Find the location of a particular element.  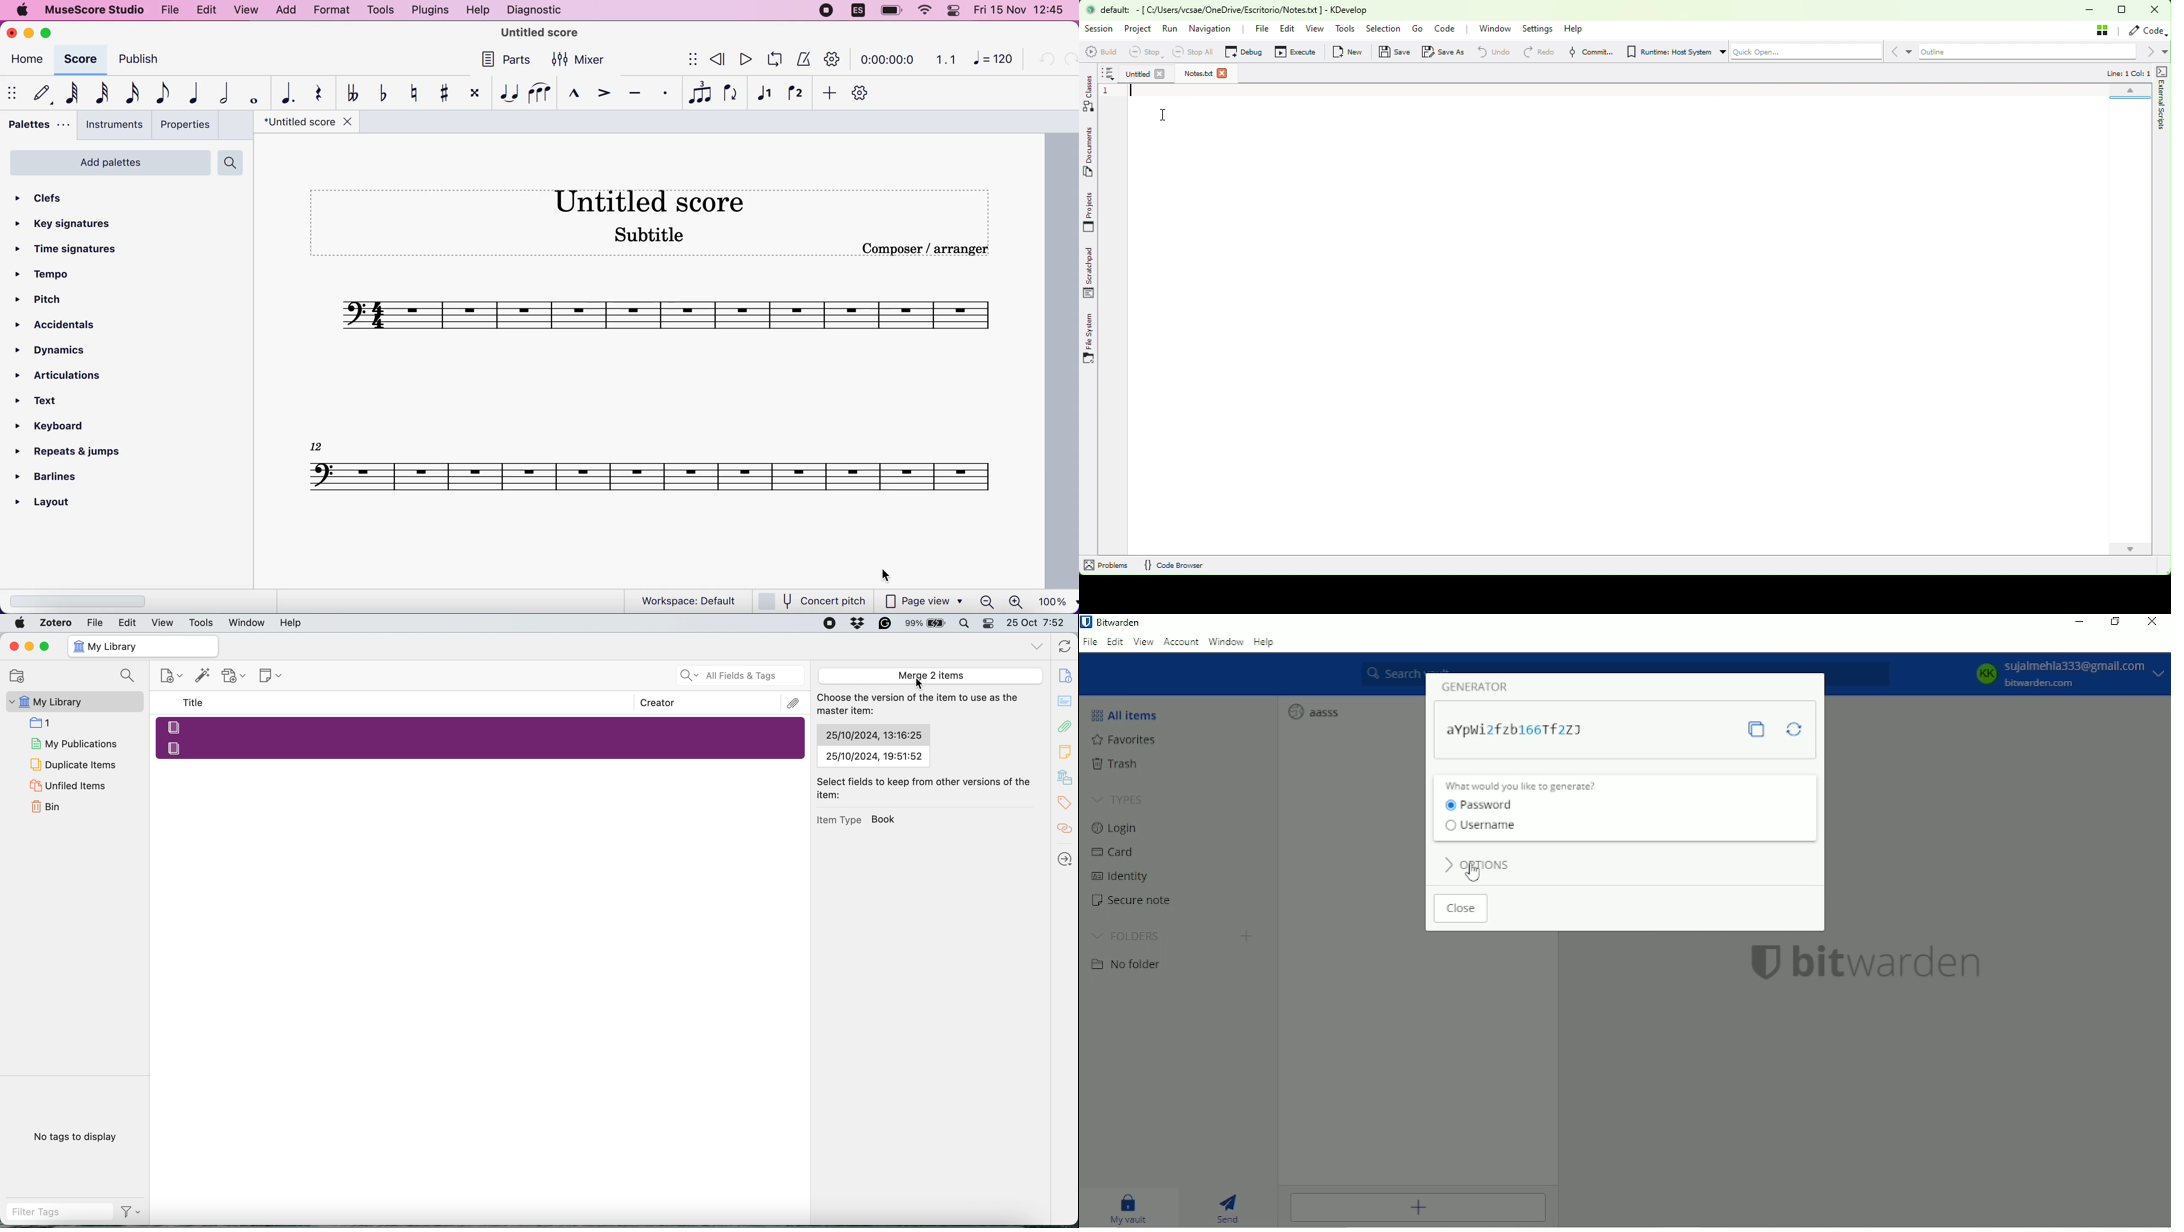

Maximize is located at coordinates (45, 647).